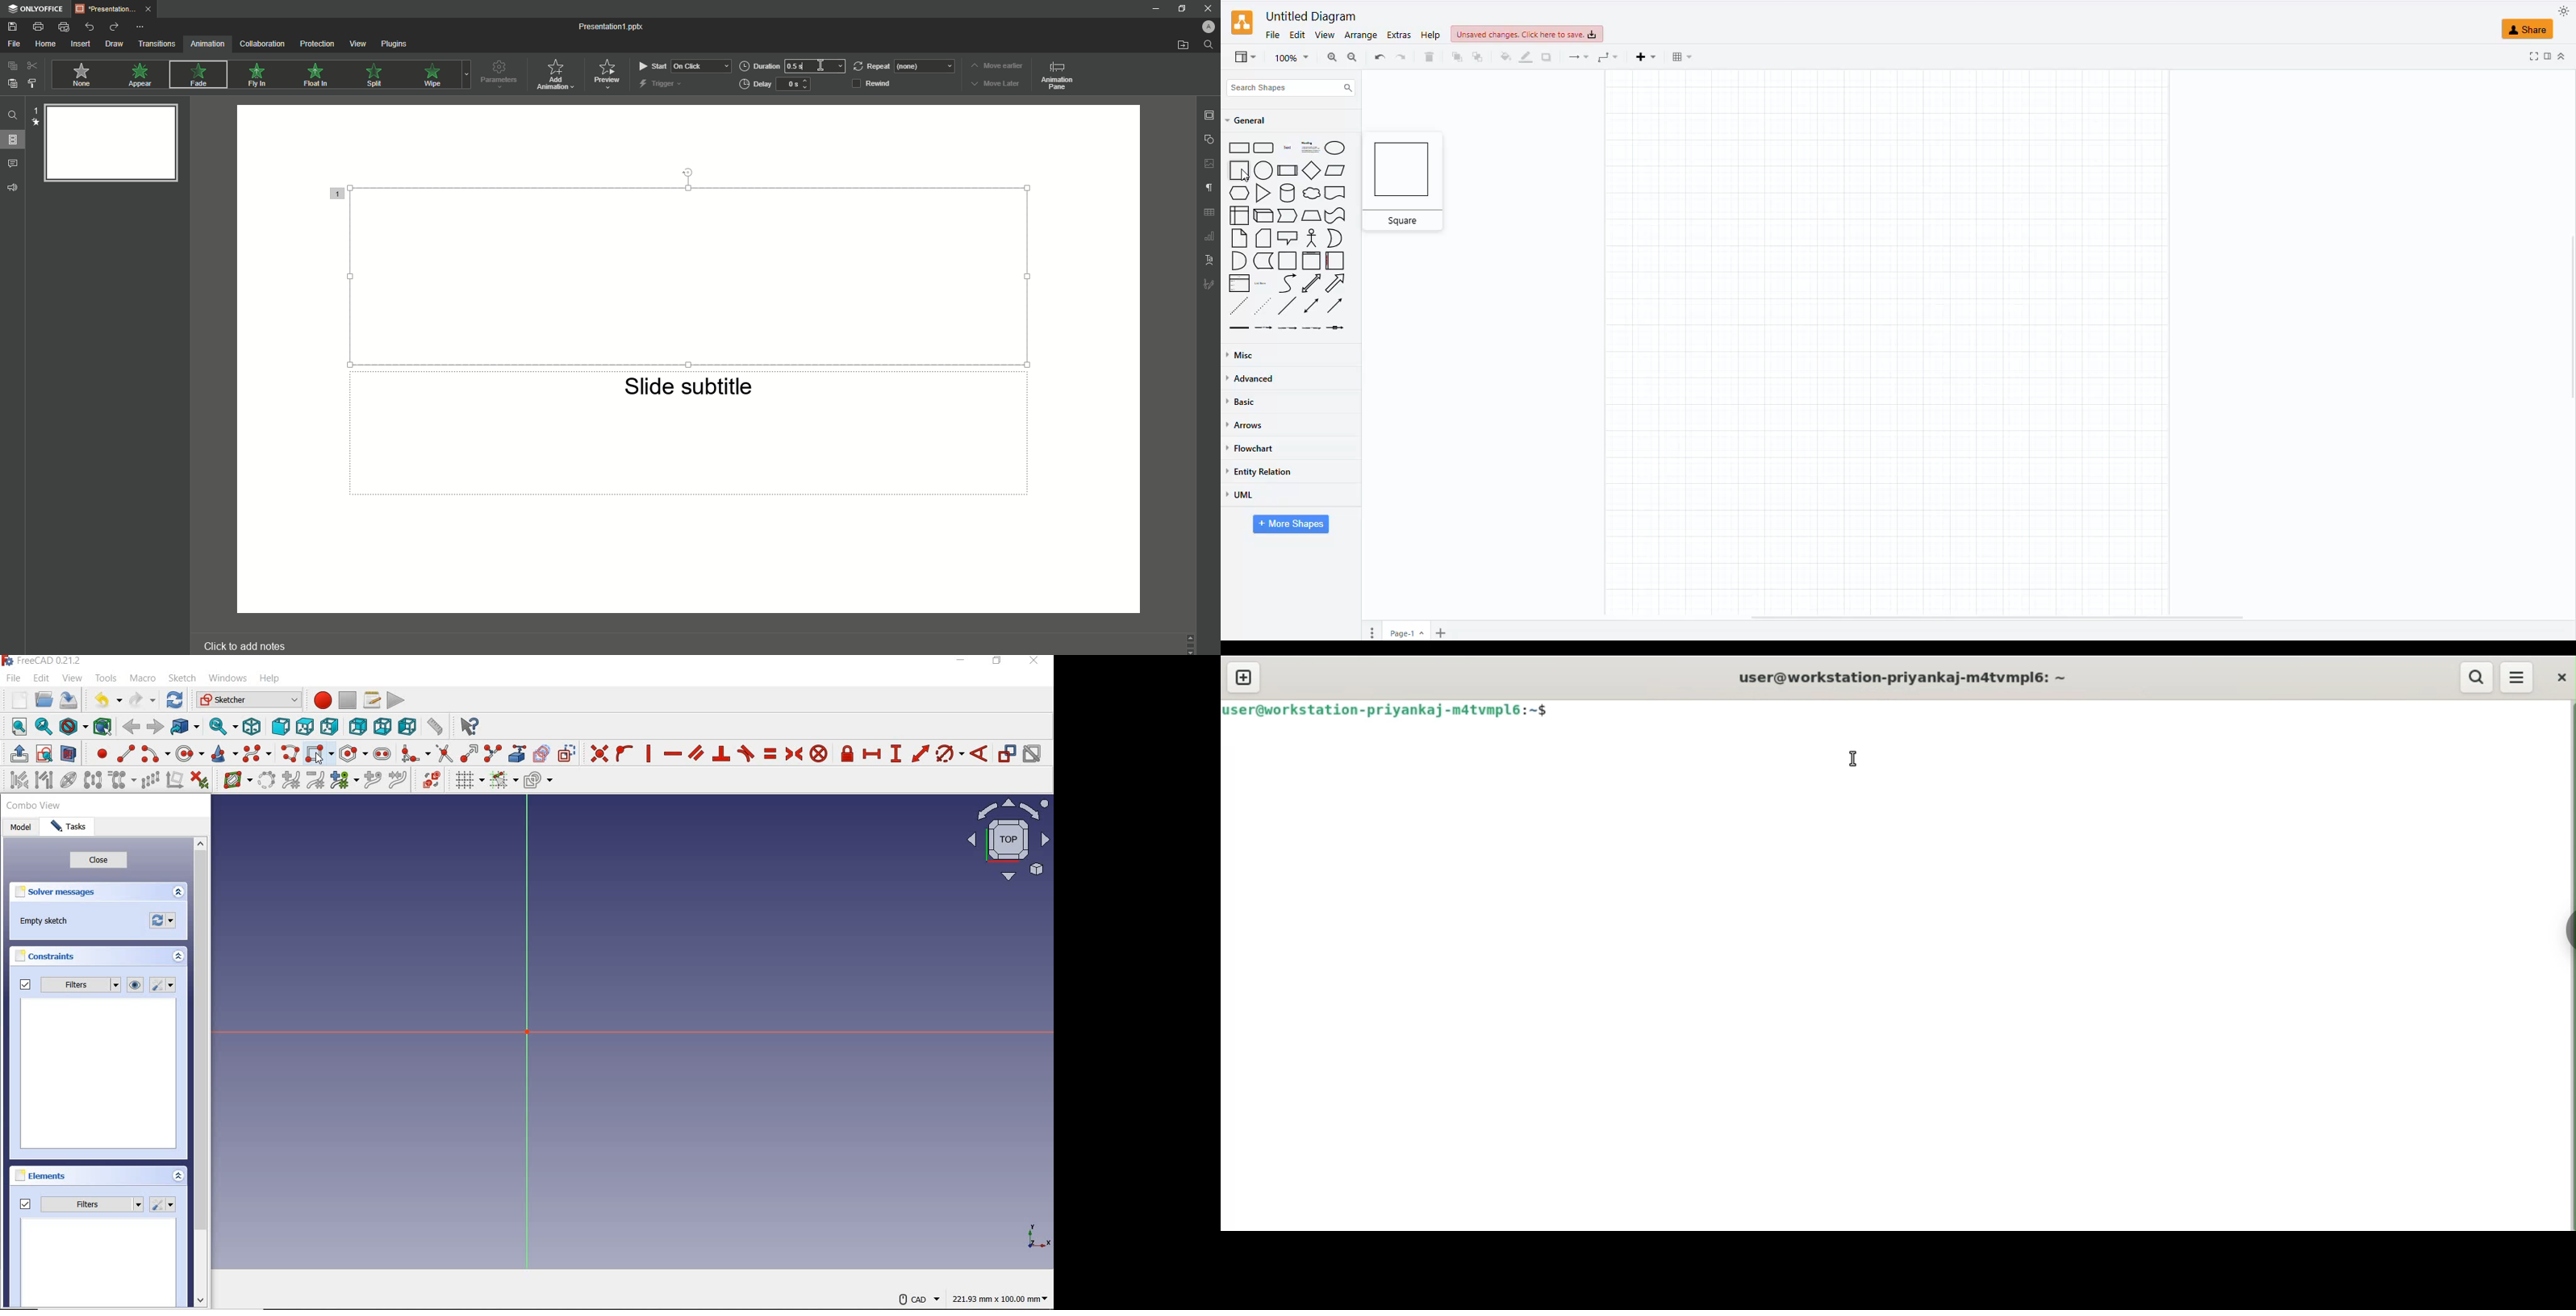  I want to click on note, so click(1240, 238).